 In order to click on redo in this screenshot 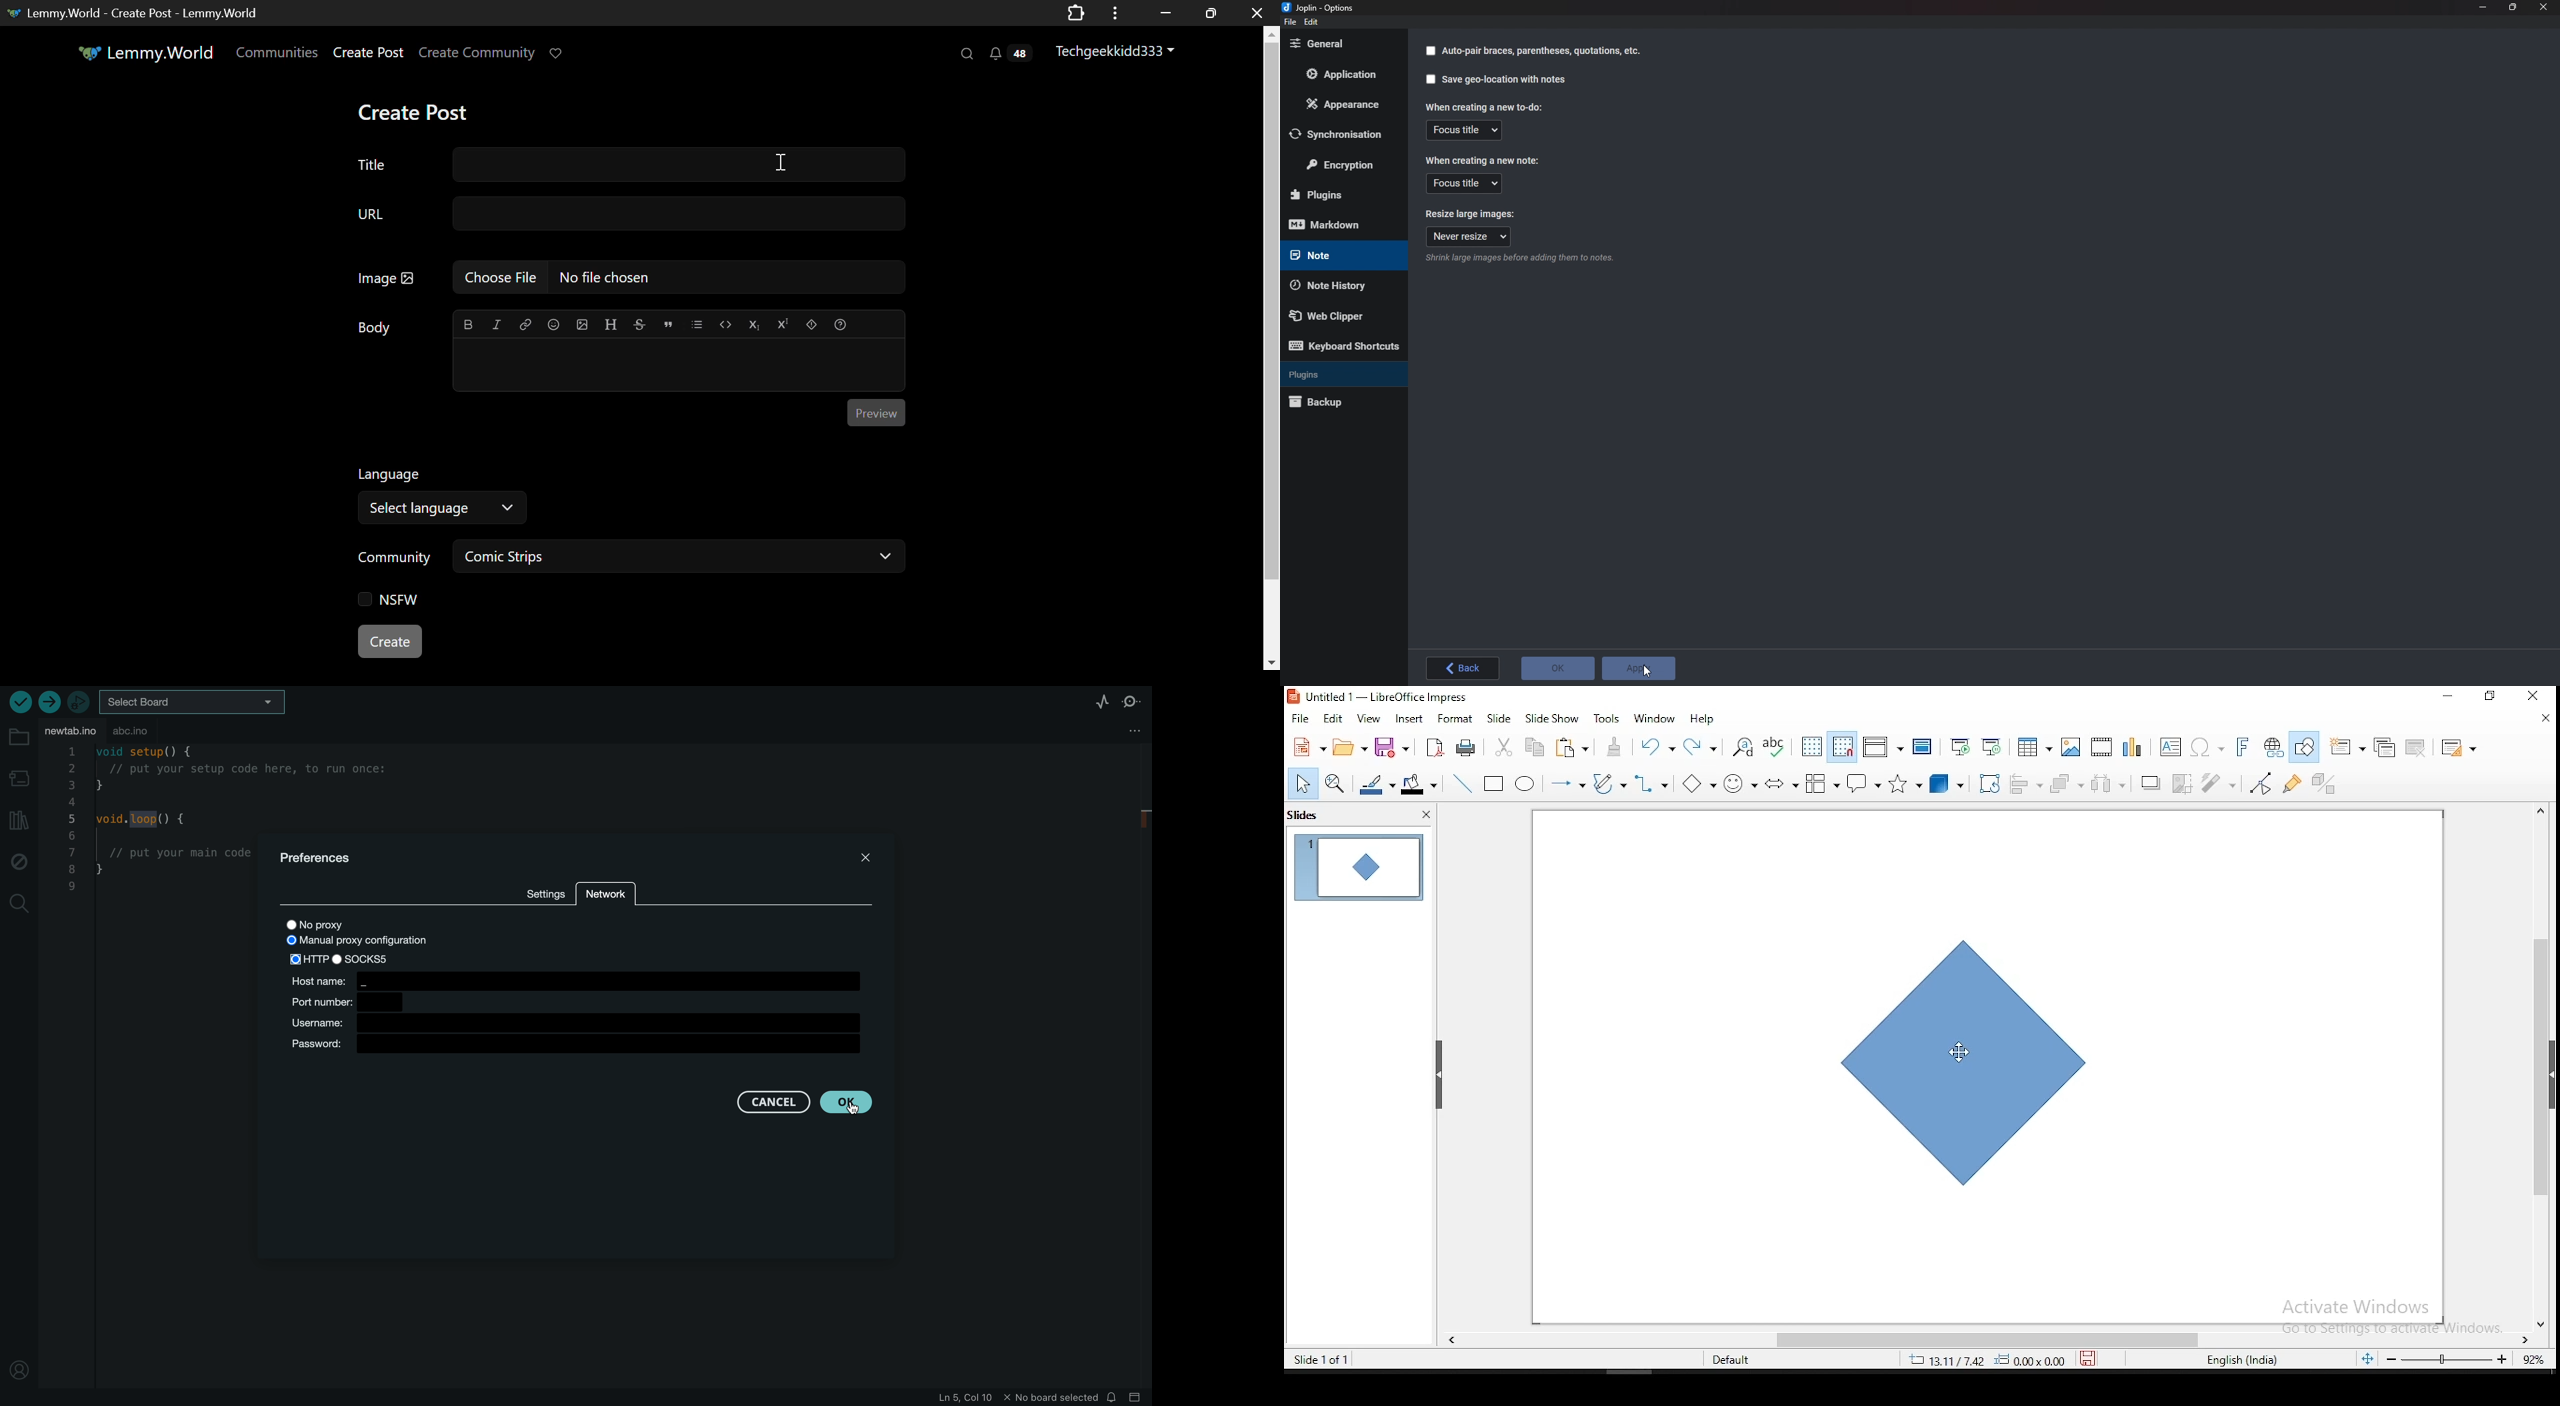, I will do `click(1703, 745)`.